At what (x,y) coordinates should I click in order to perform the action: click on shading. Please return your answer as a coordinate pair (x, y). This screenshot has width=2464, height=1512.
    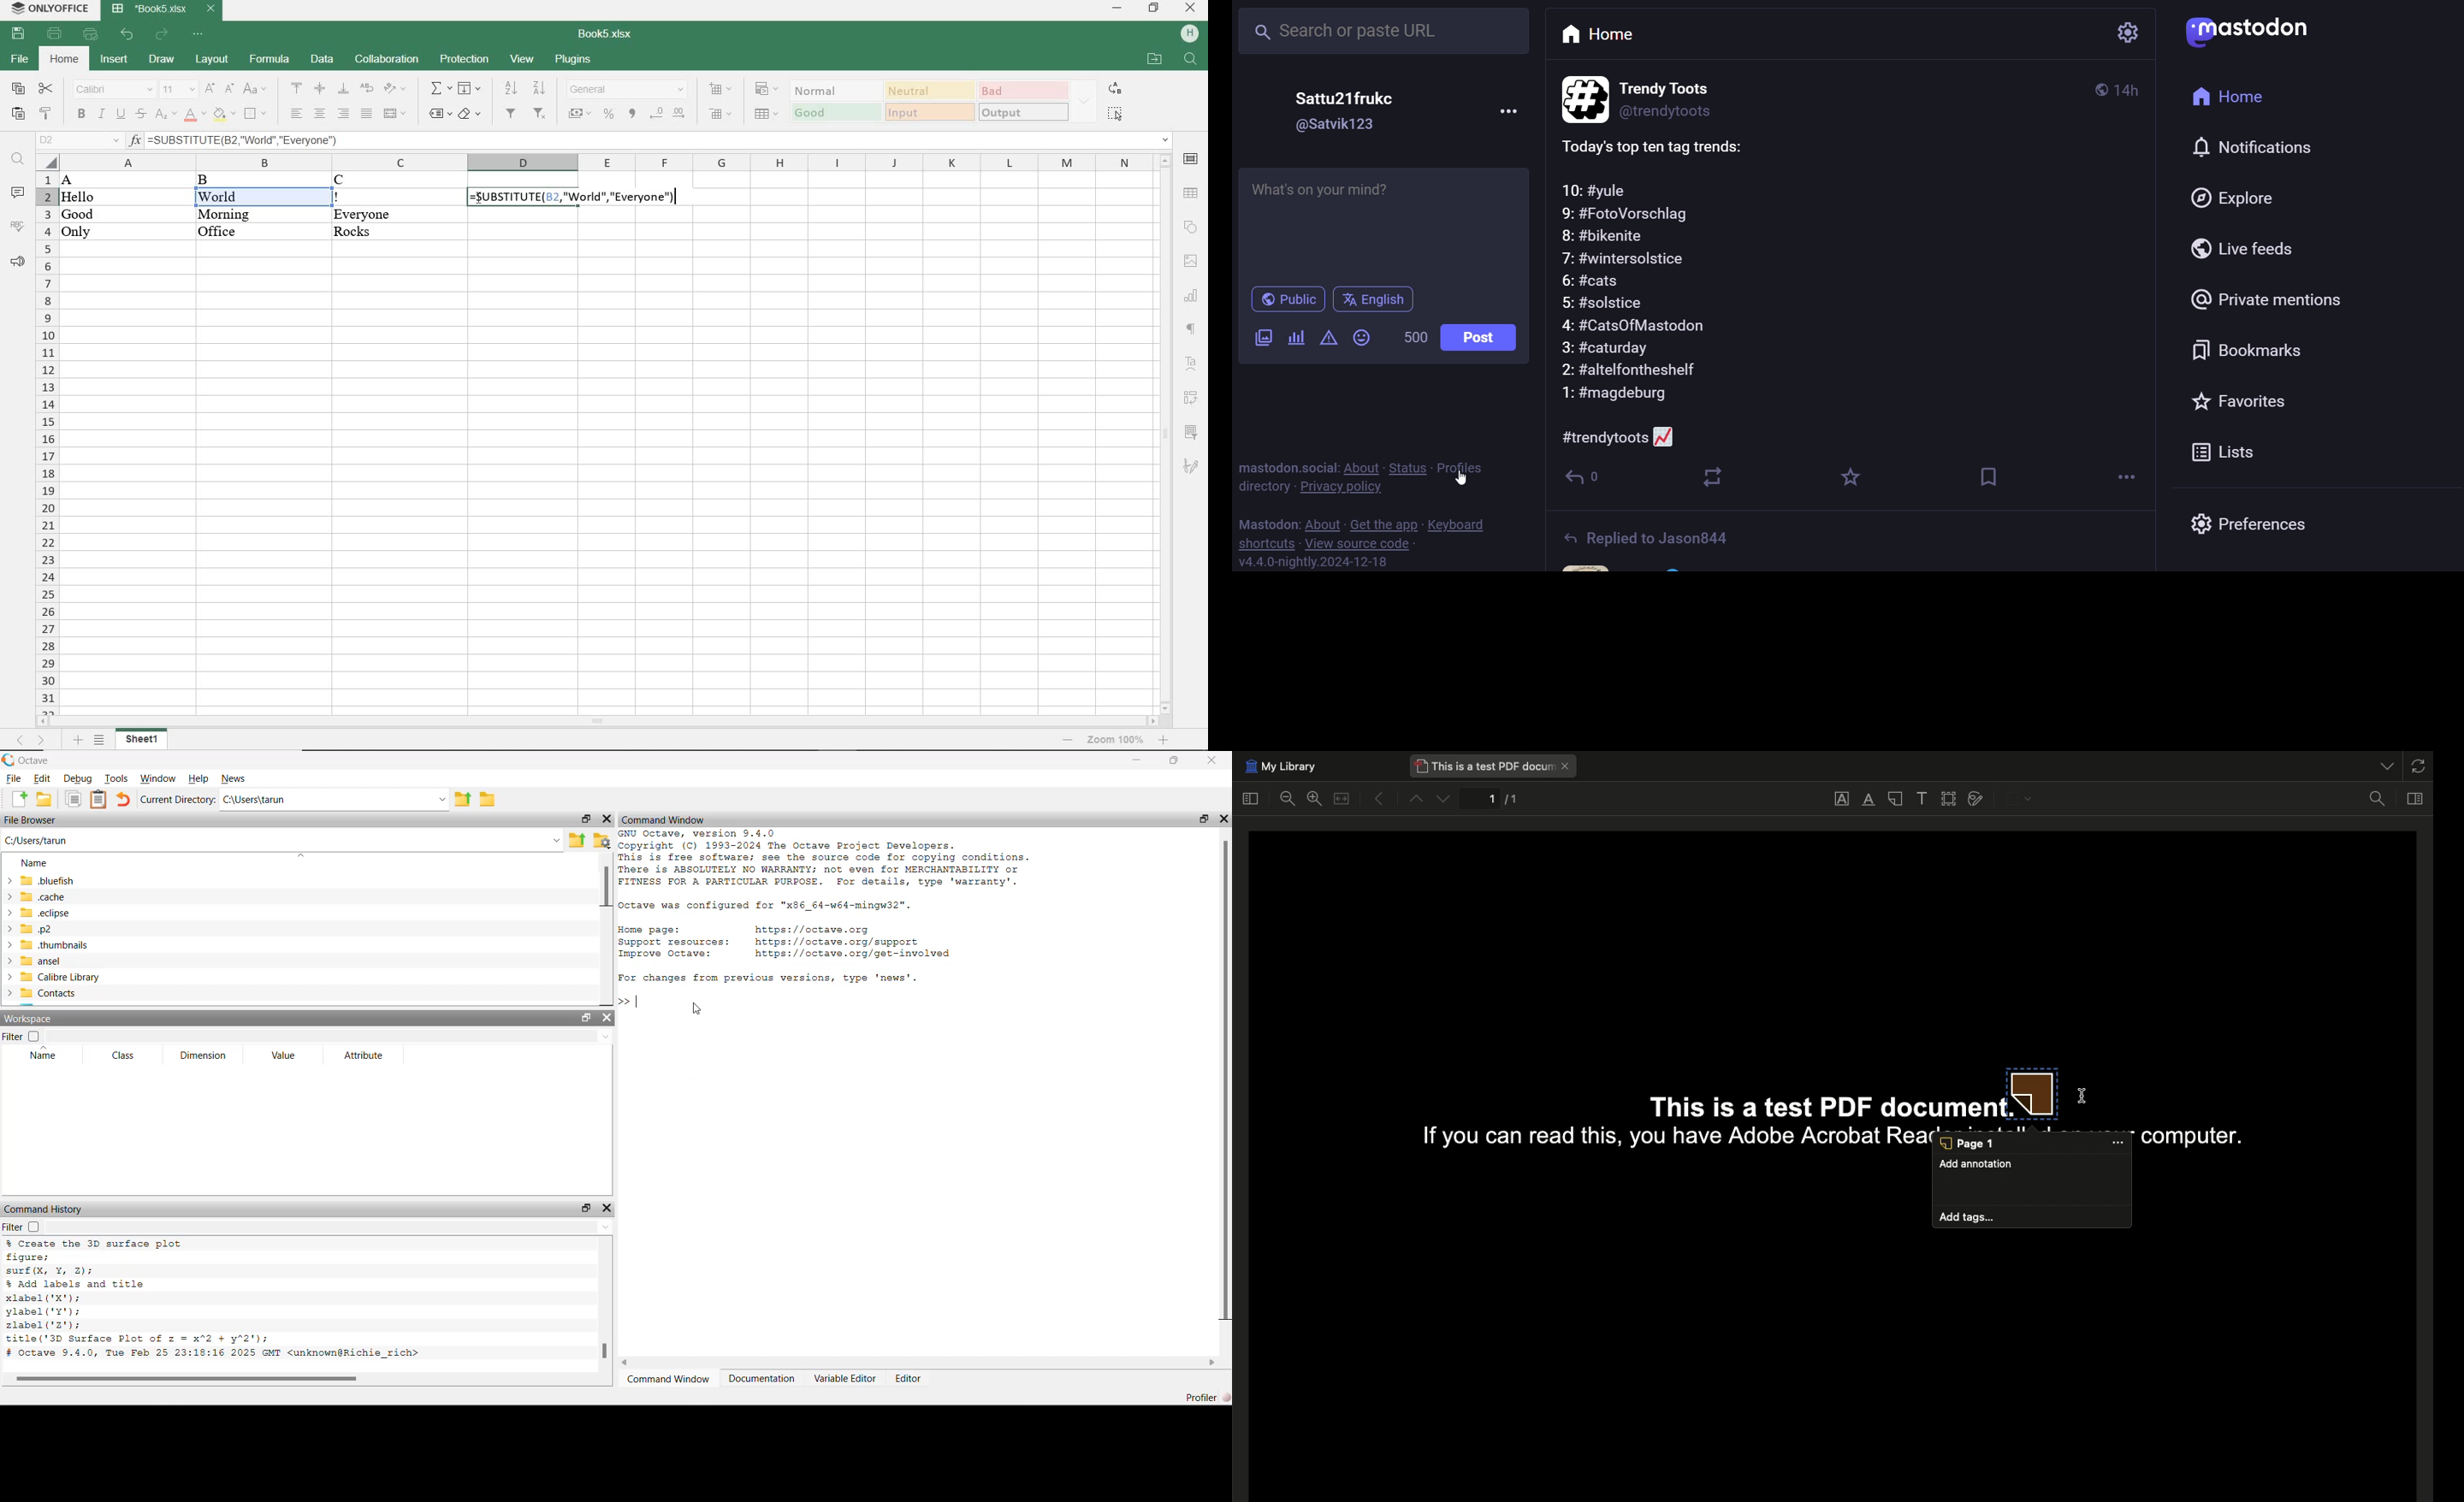
    Looking at the image, I should click on (469, 116).